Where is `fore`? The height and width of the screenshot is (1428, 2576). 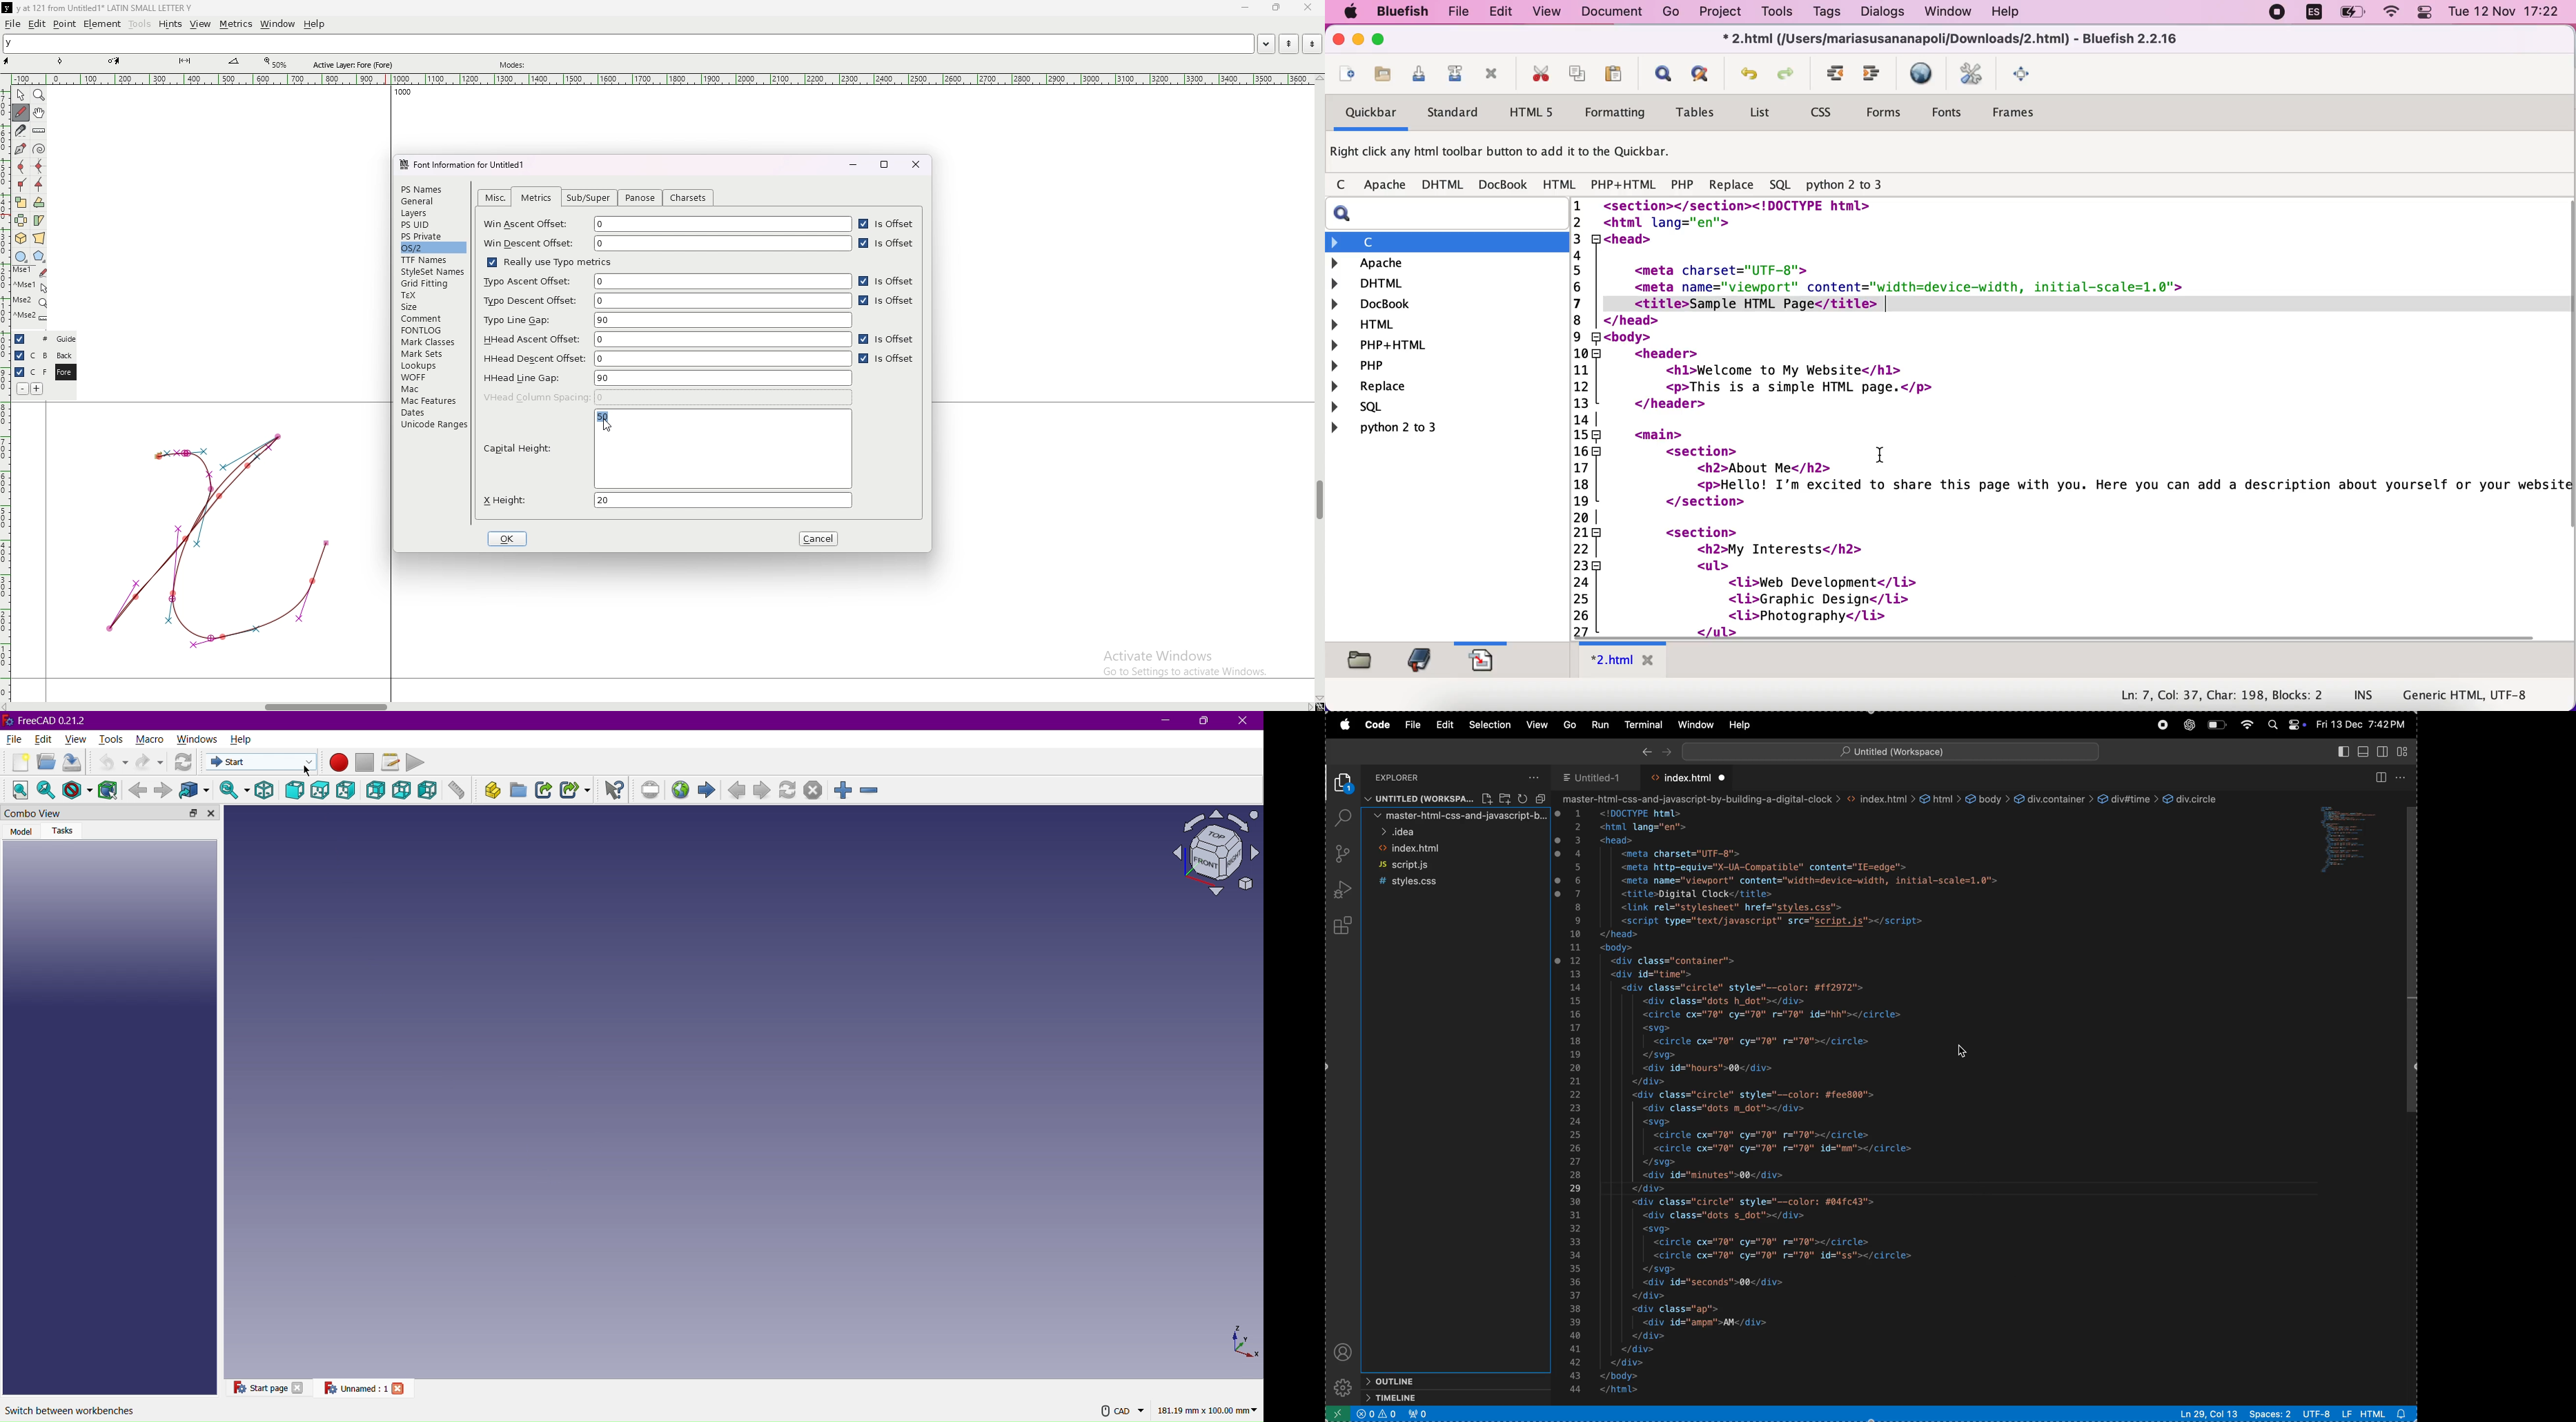 fore is located at coordinates (64, 373).